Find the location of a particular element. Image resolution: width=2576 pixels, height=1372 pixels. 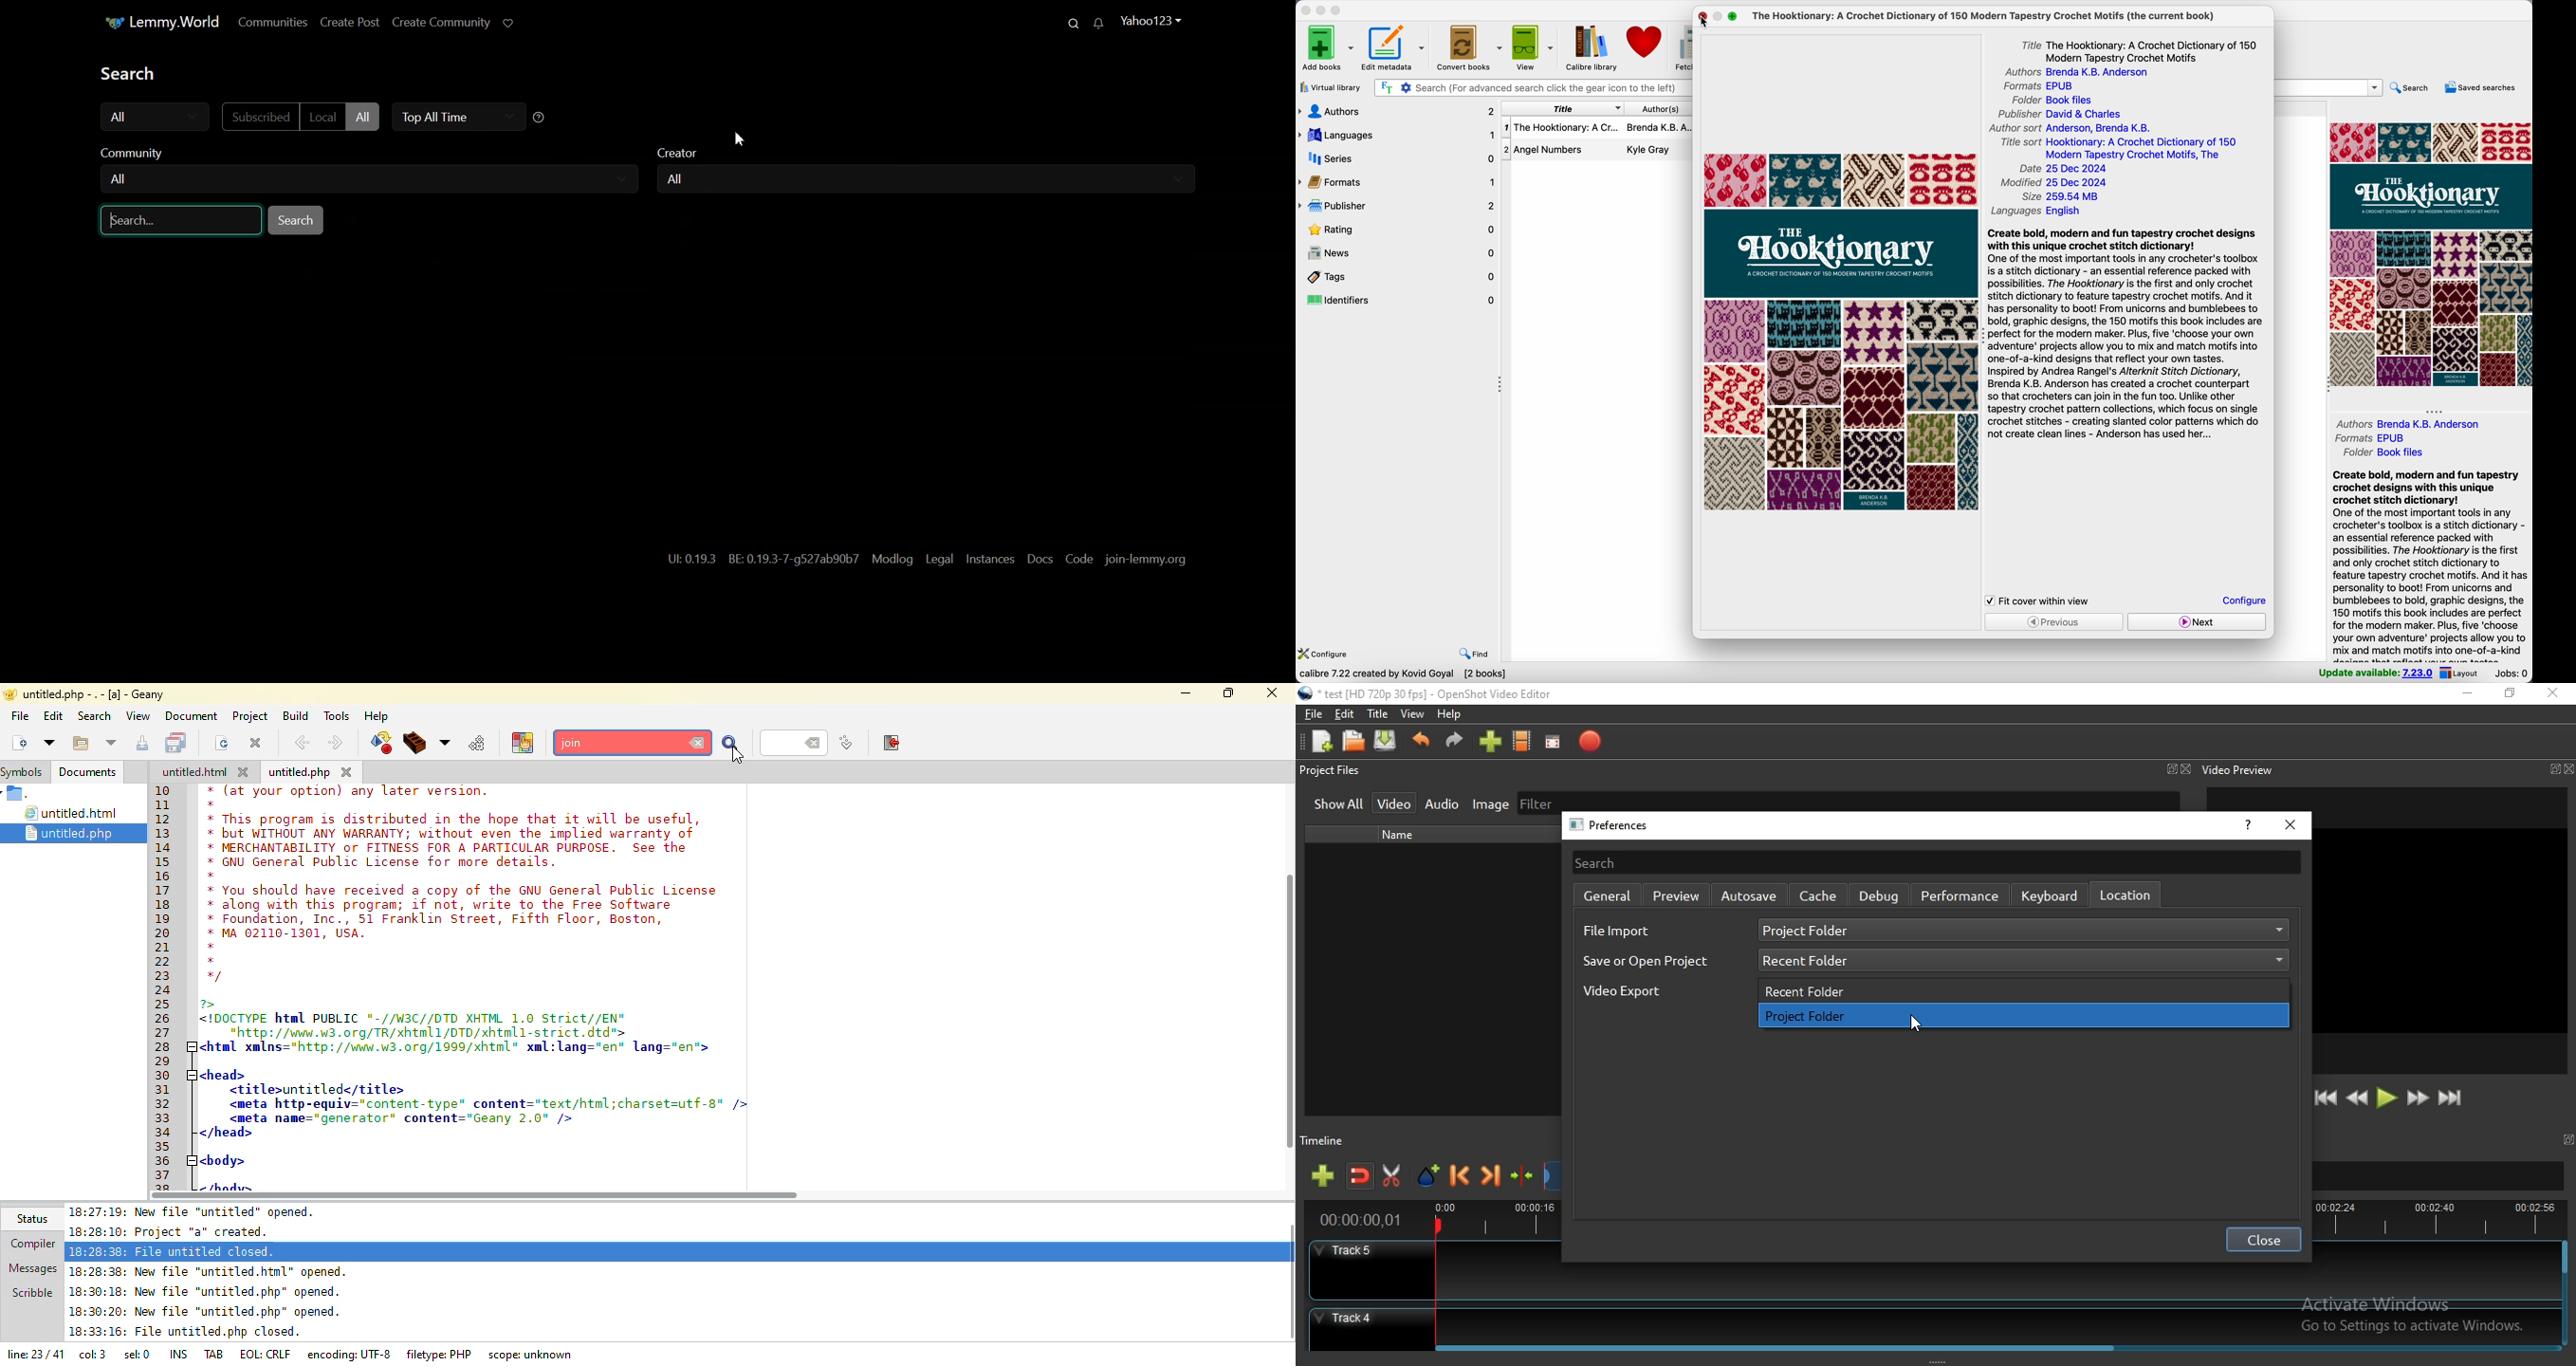

virtual library is located at coordinates (1329, 86).